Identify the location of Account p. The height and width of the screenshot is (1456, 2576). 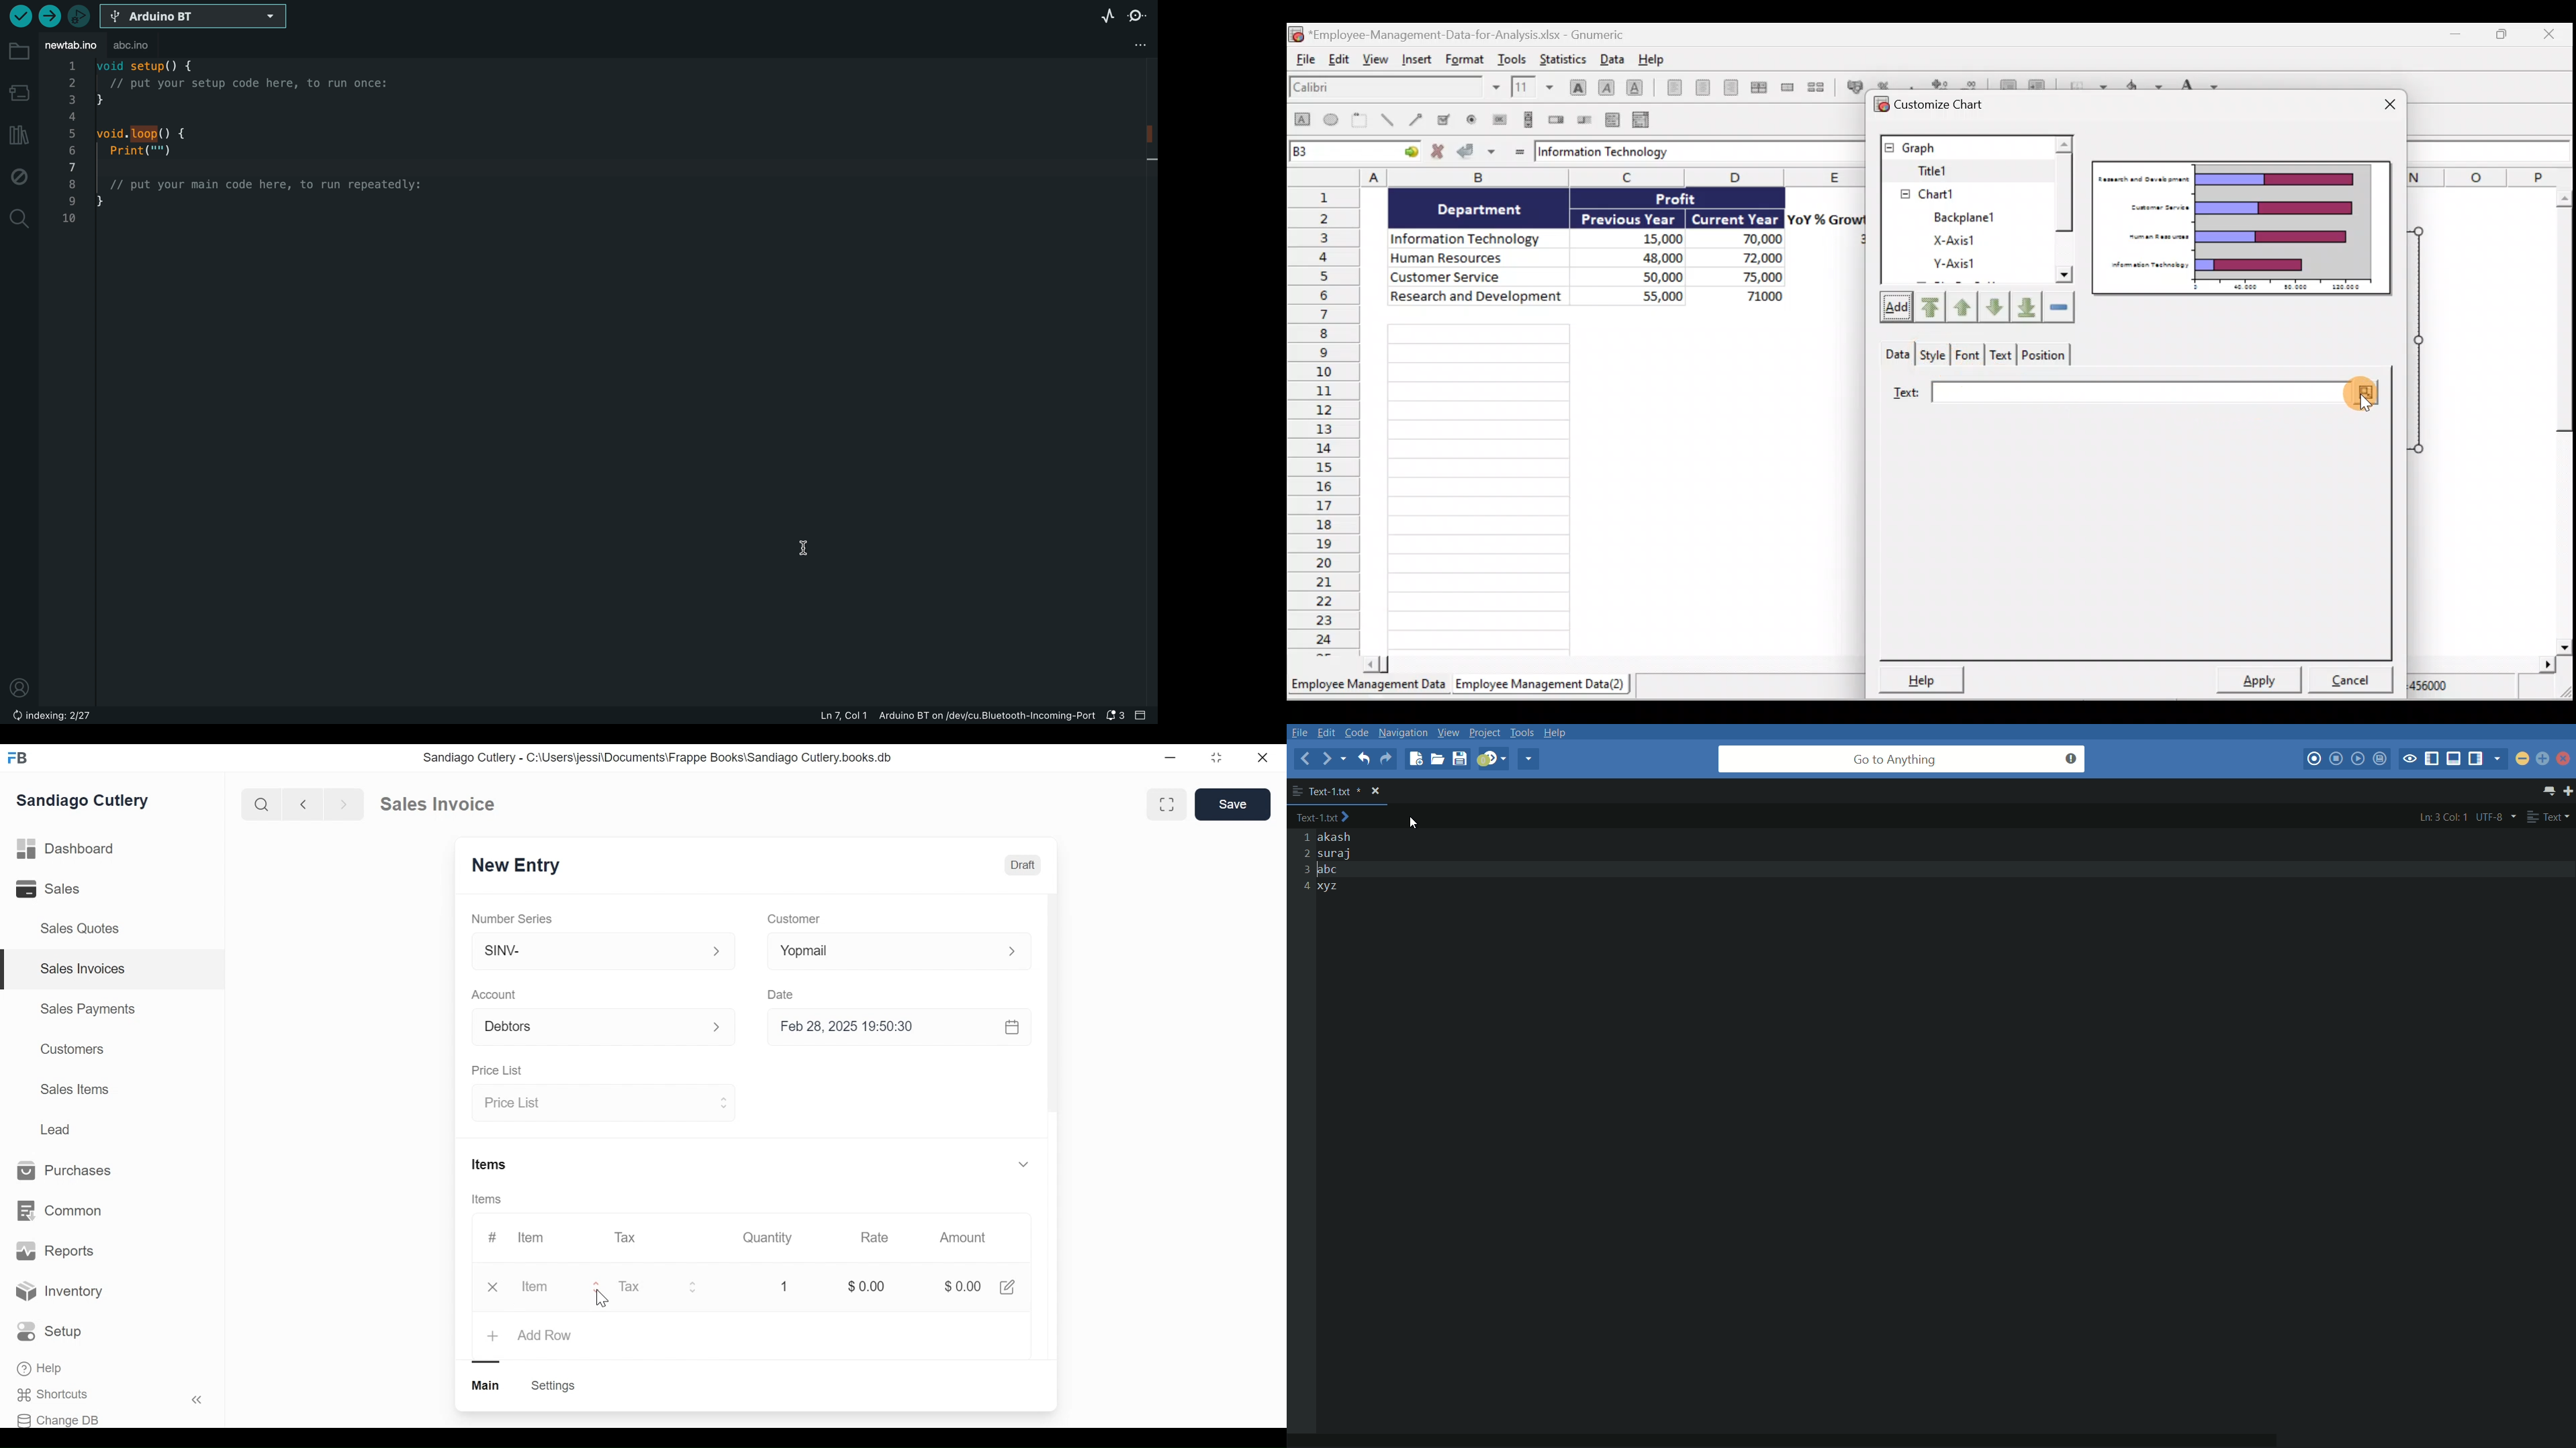
(605, 1028).